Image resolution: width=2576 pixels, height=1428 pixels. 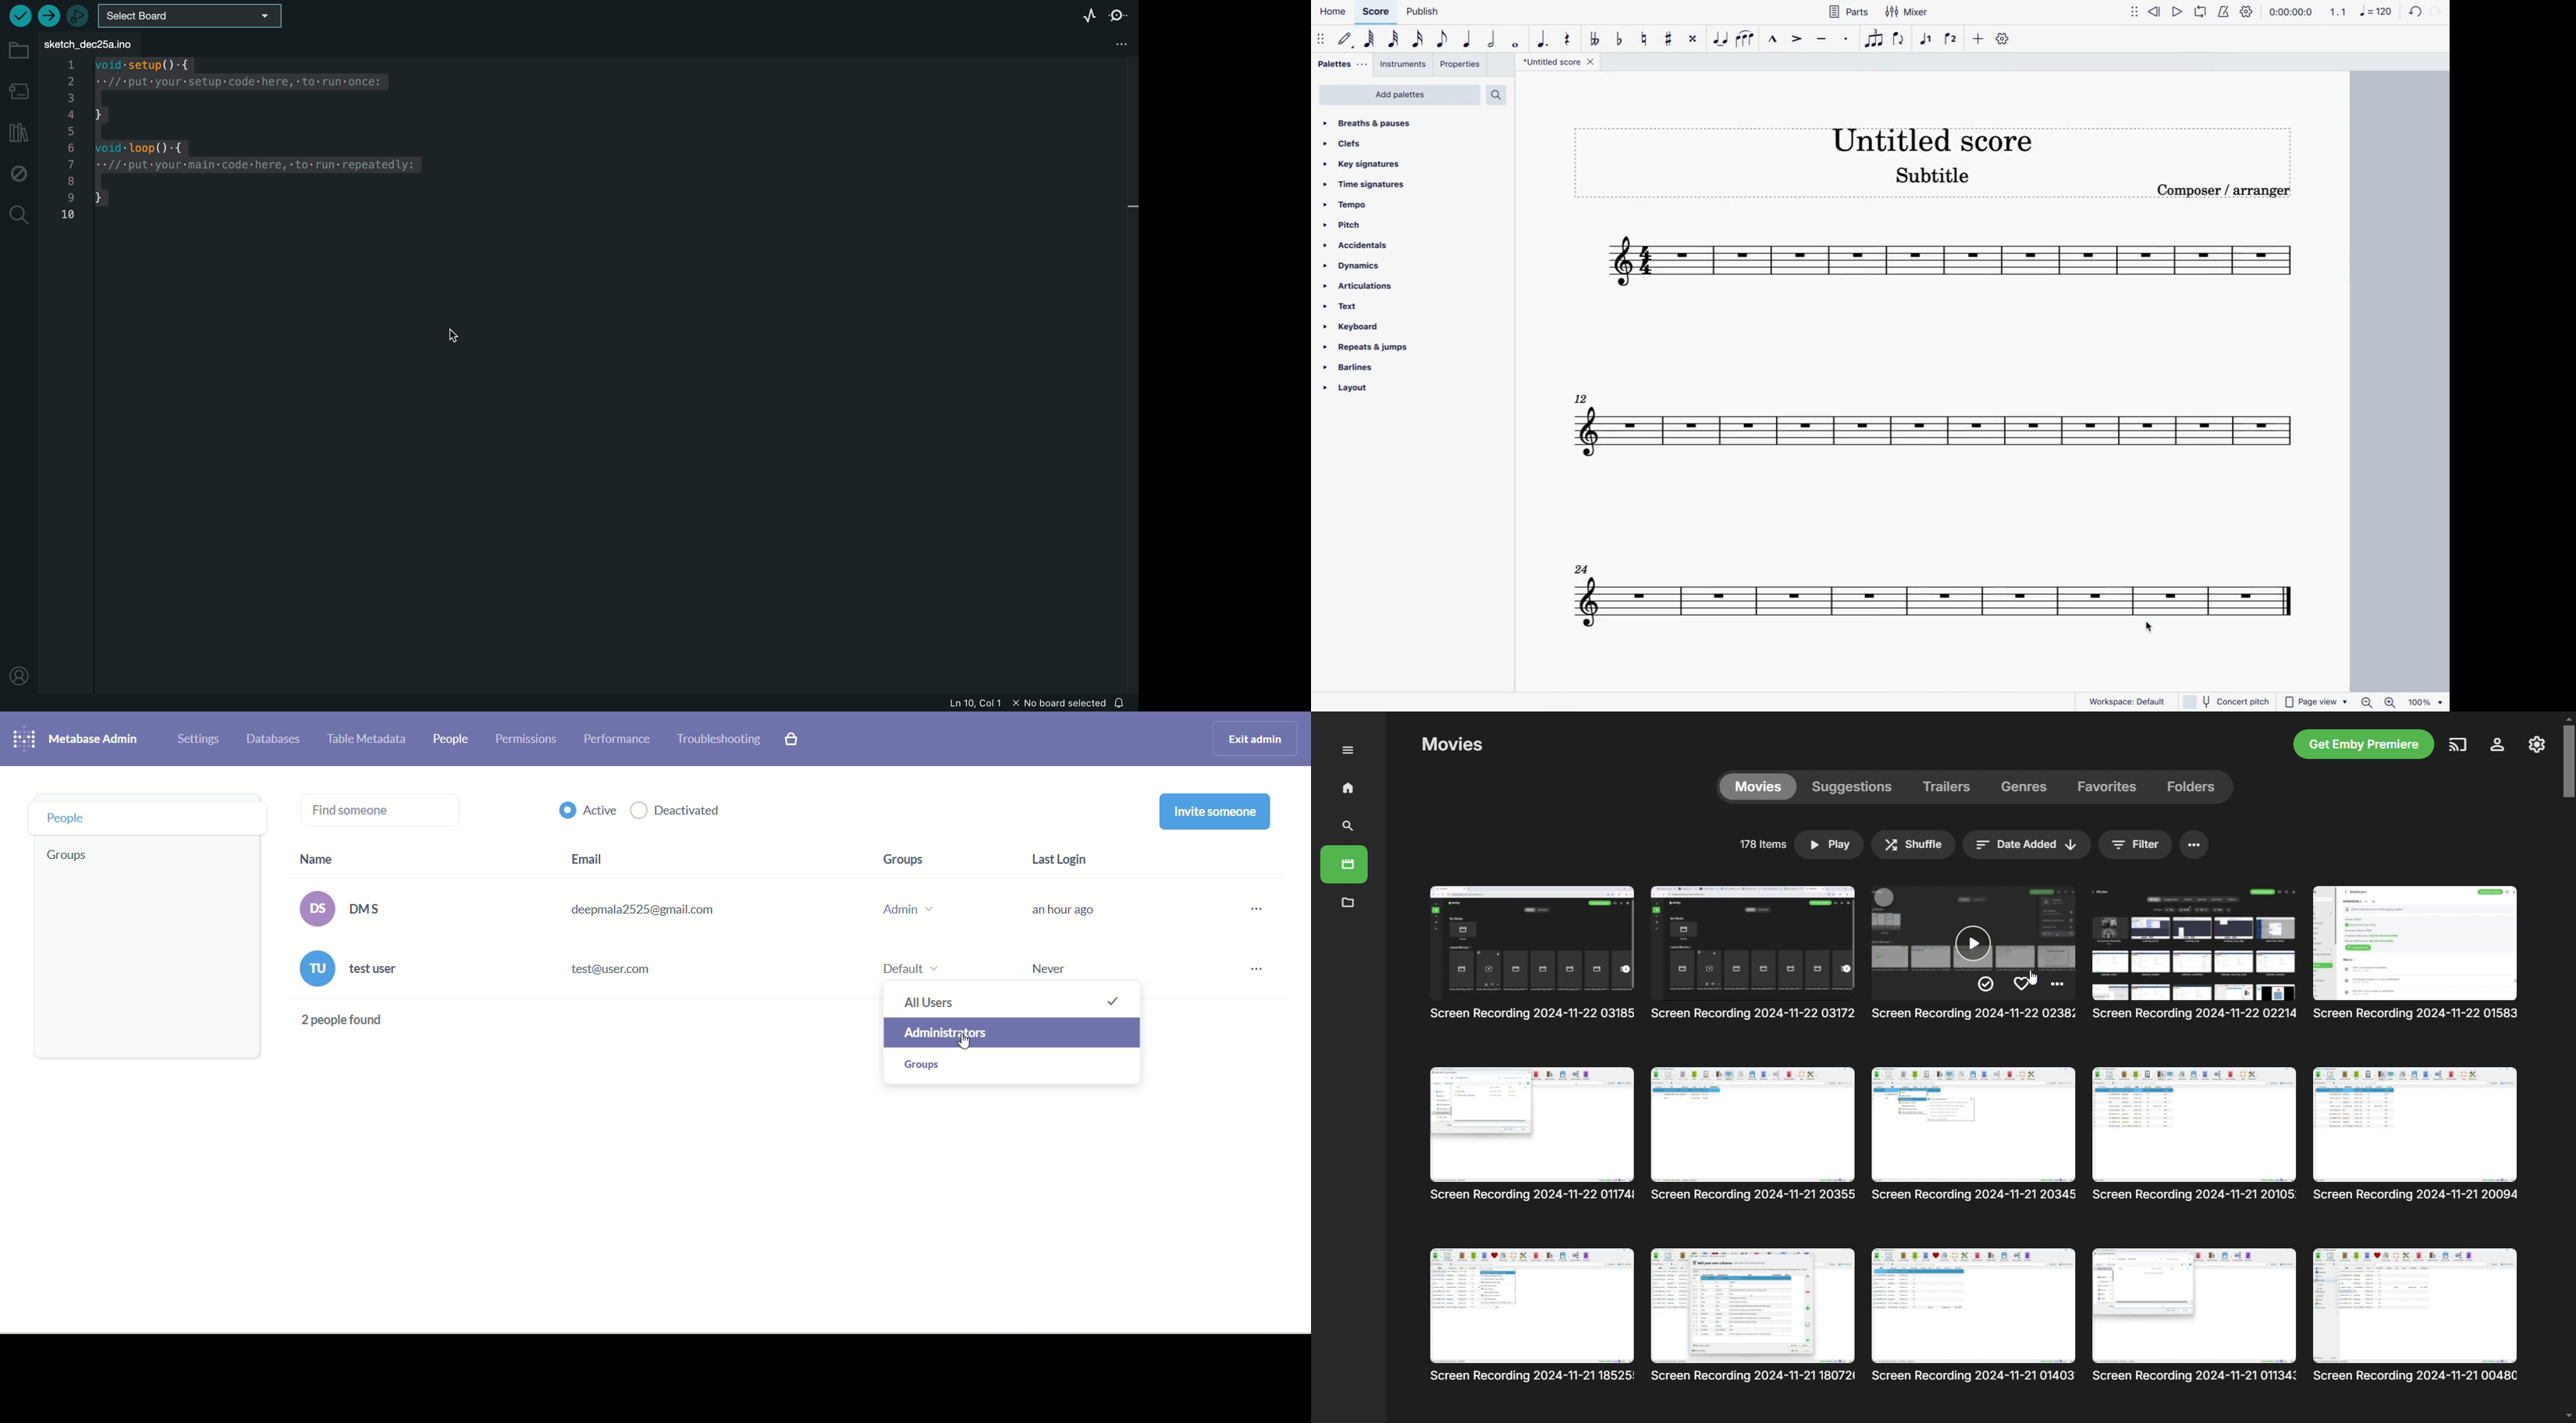 What do you see at coordinates (2188, 787) in the screenshot?
I see `folders` at bounding box center [2188, 787].